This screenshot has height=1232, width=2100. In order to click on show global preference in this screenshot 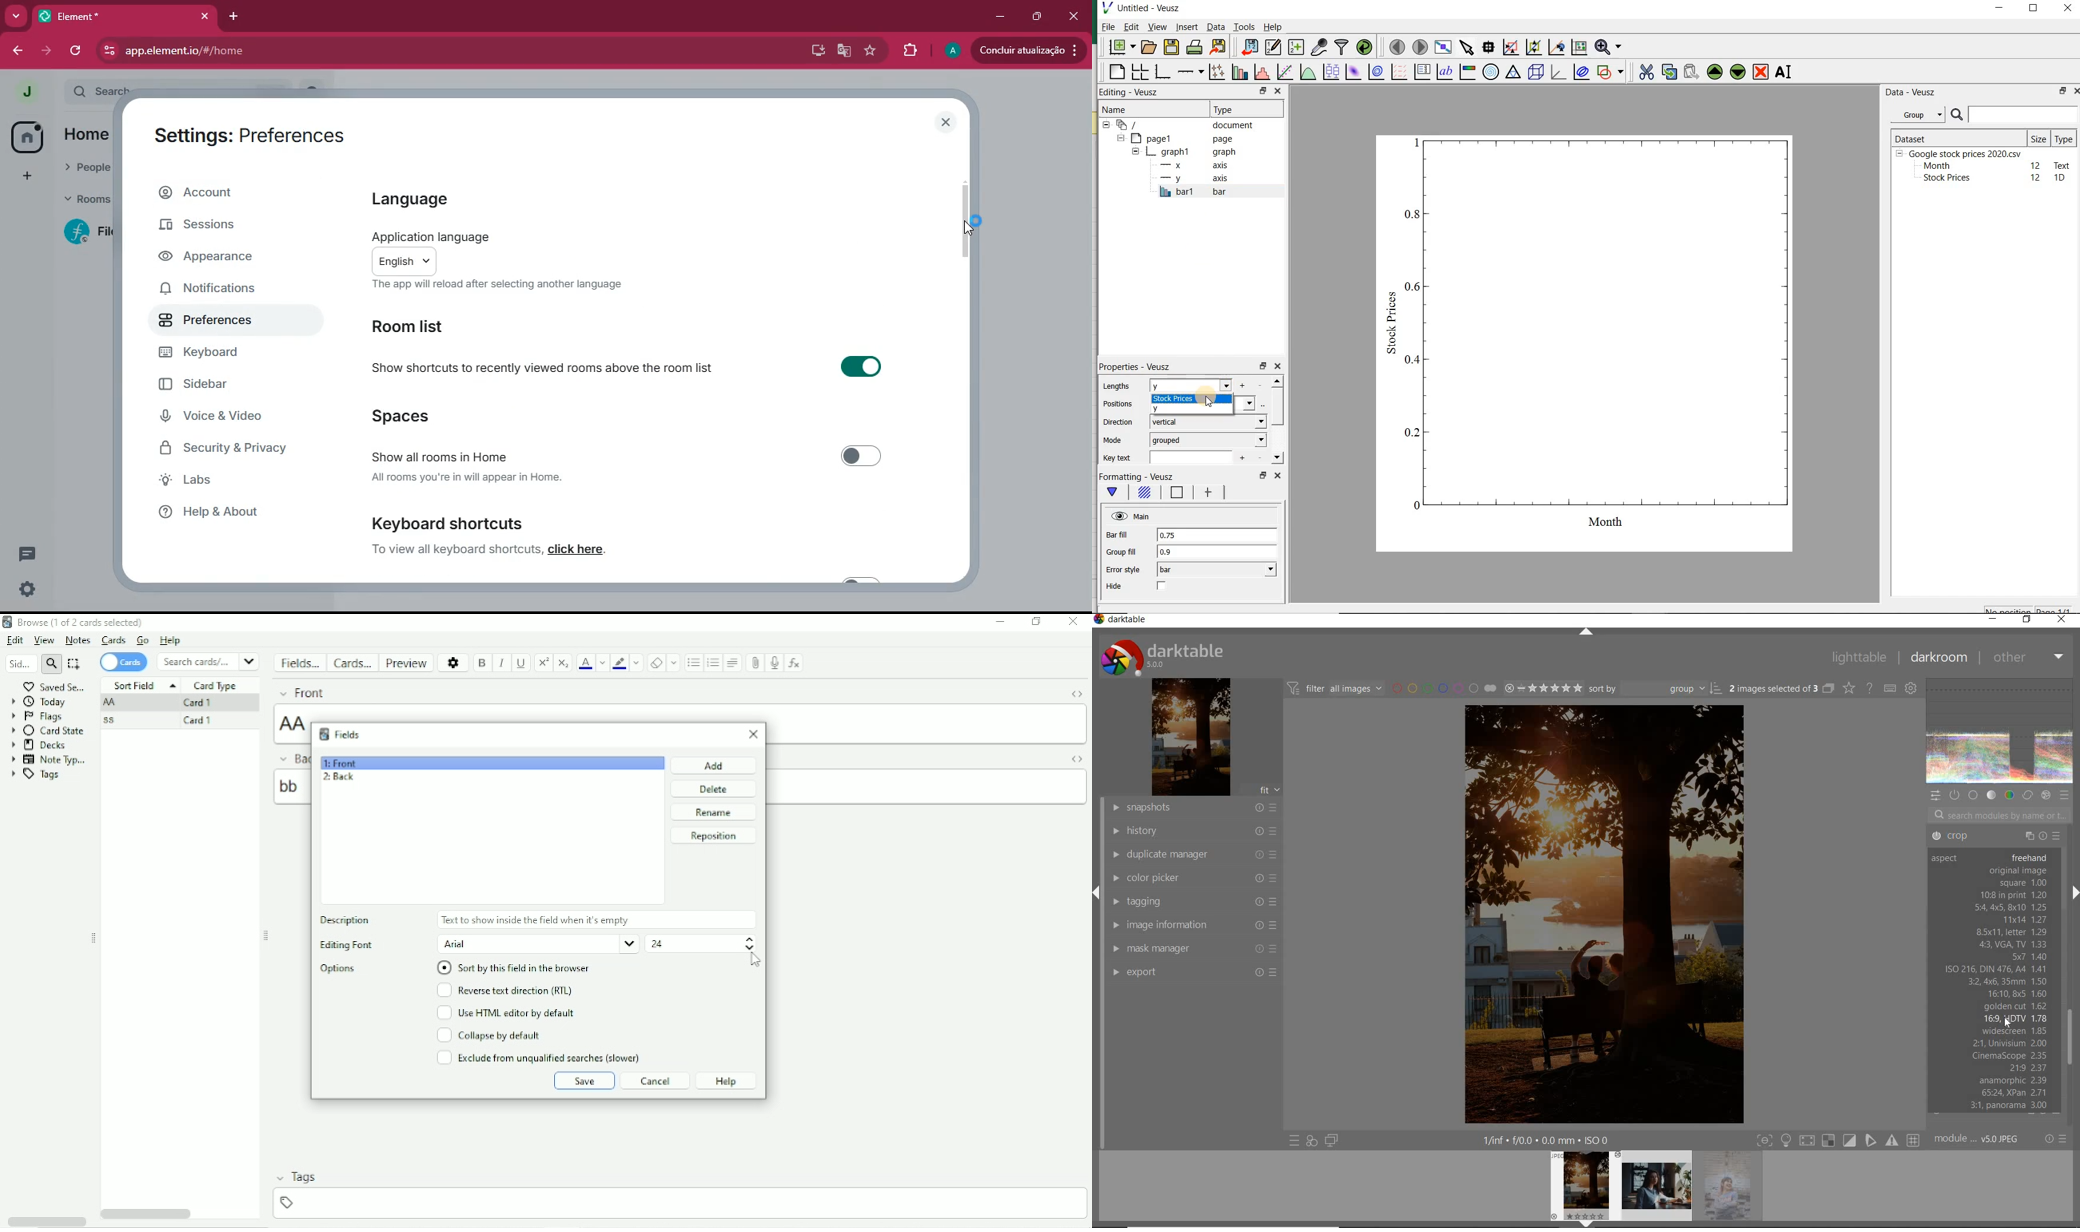, I will do `click(1912, 688)`.